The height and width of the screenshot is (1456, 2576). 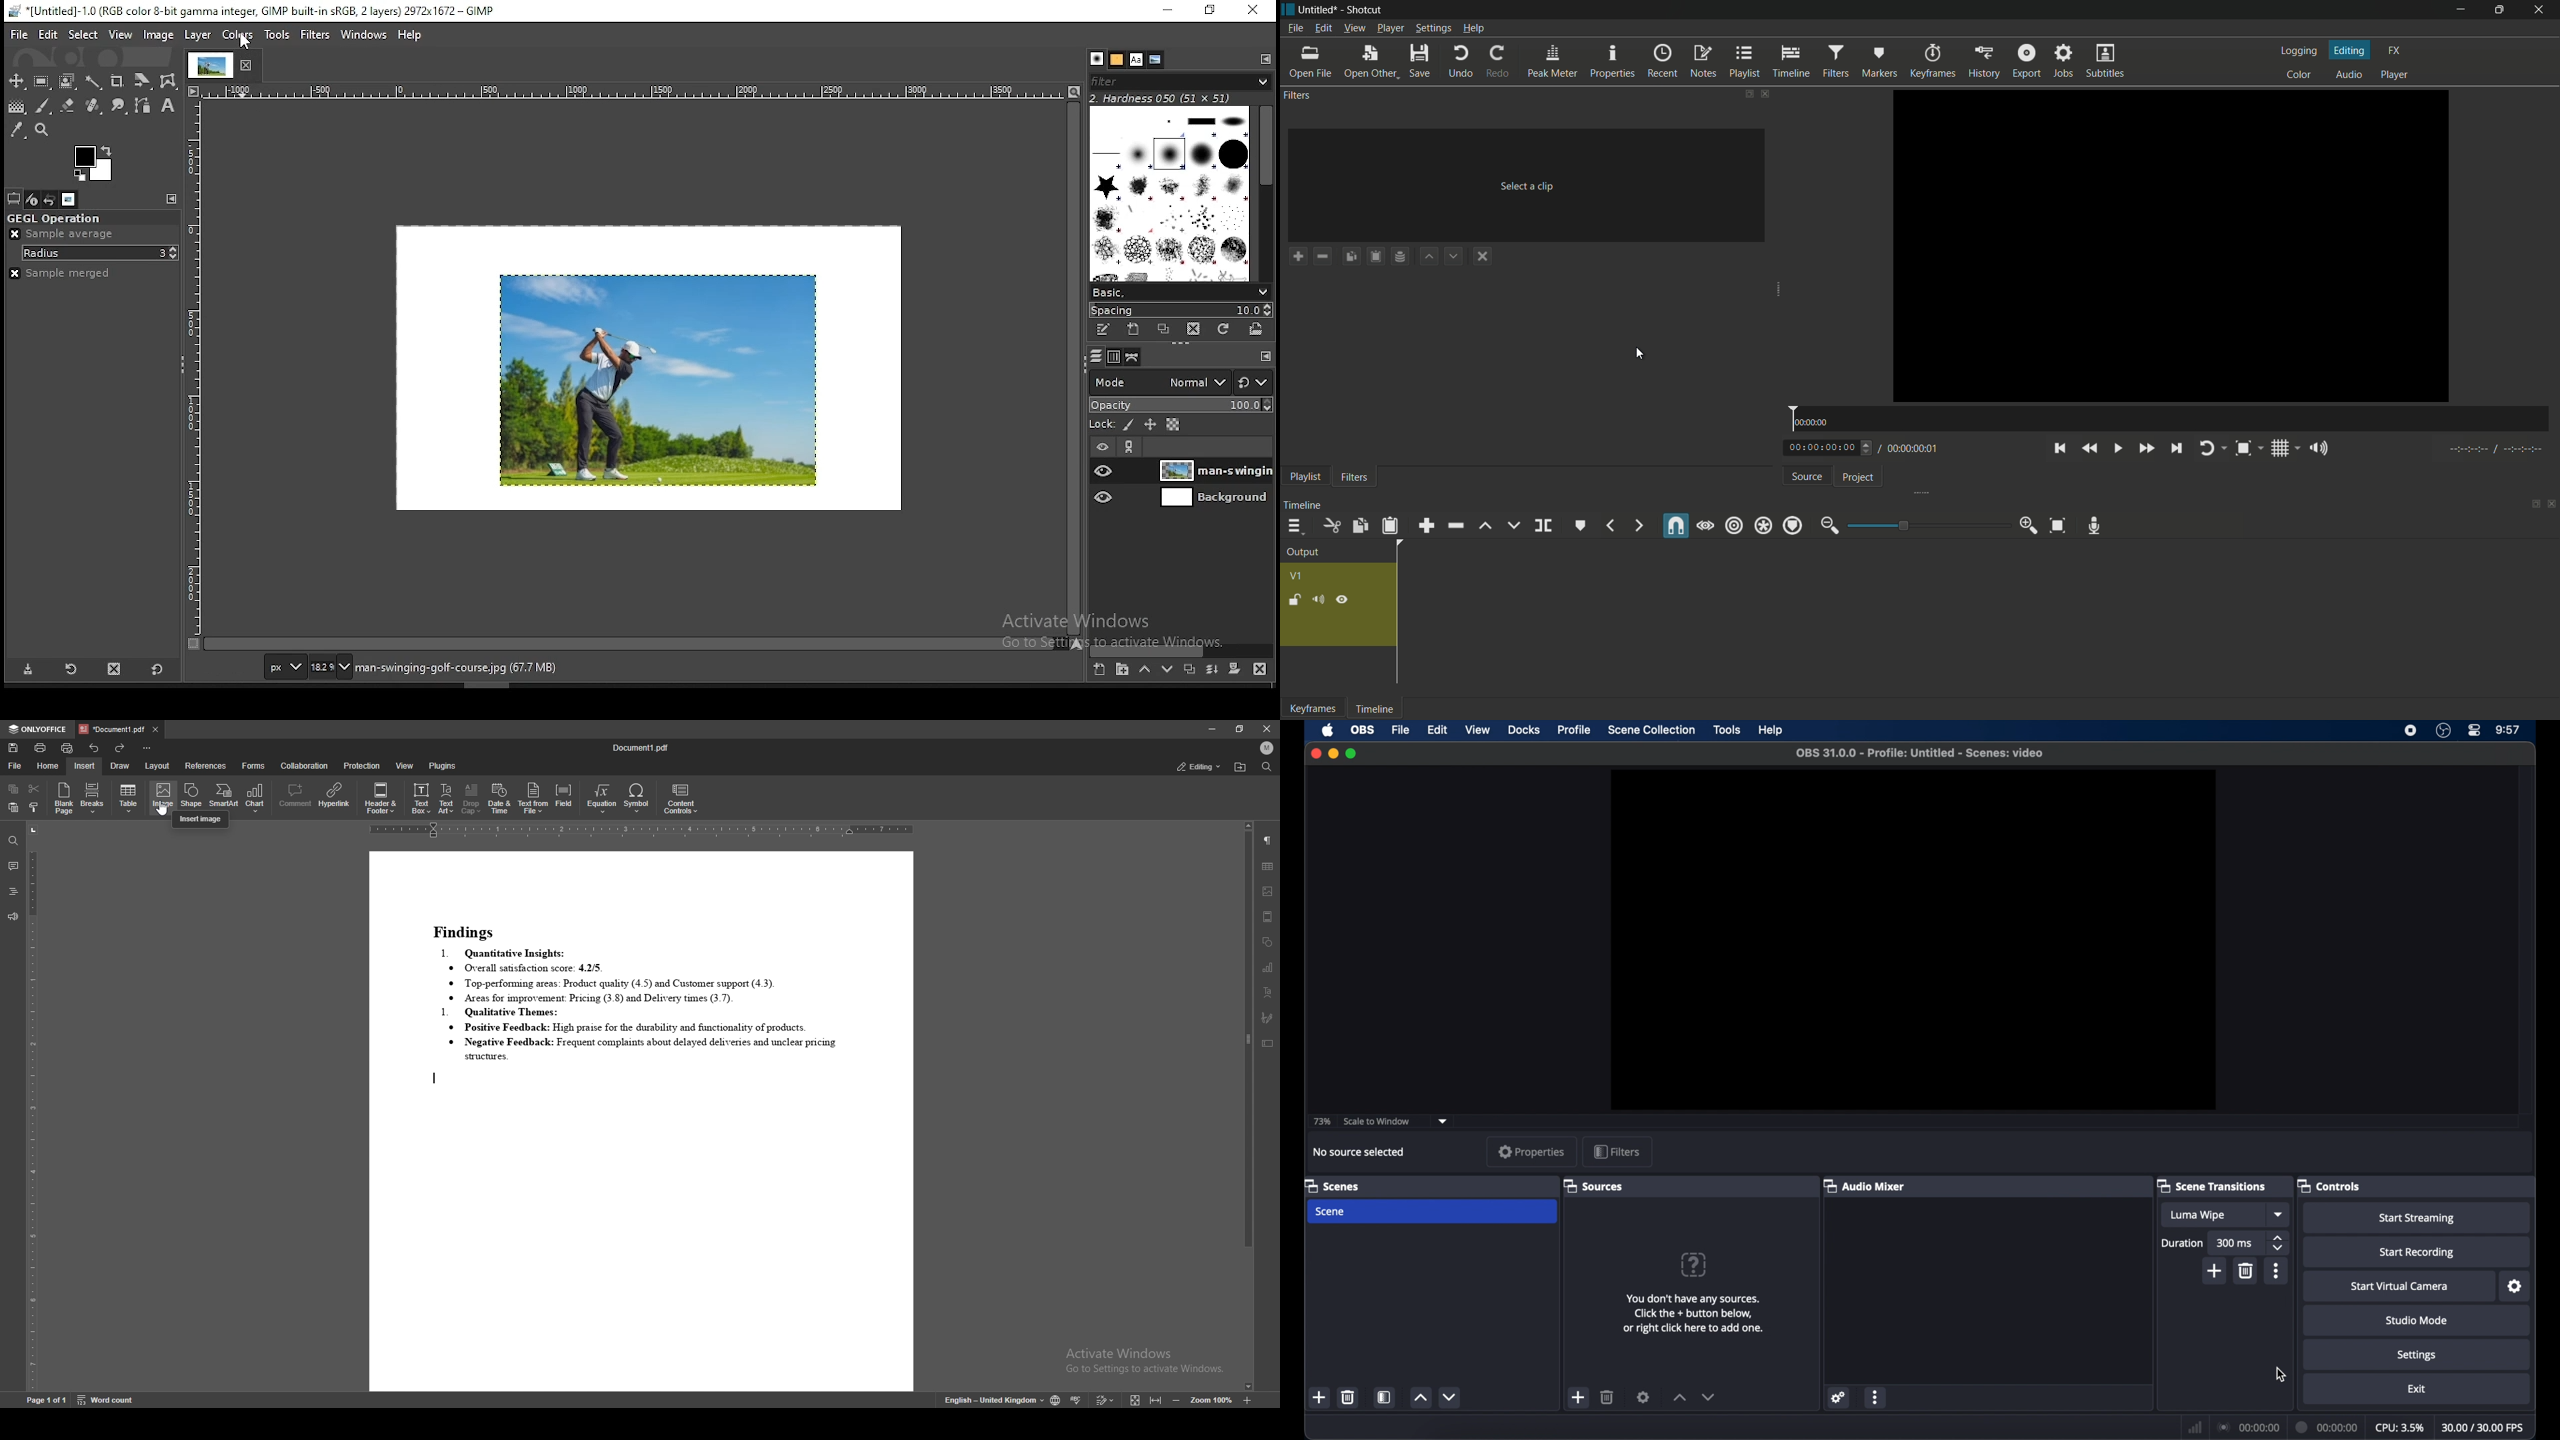 I want to click on zoom in, so click(x=1248, y=1398).